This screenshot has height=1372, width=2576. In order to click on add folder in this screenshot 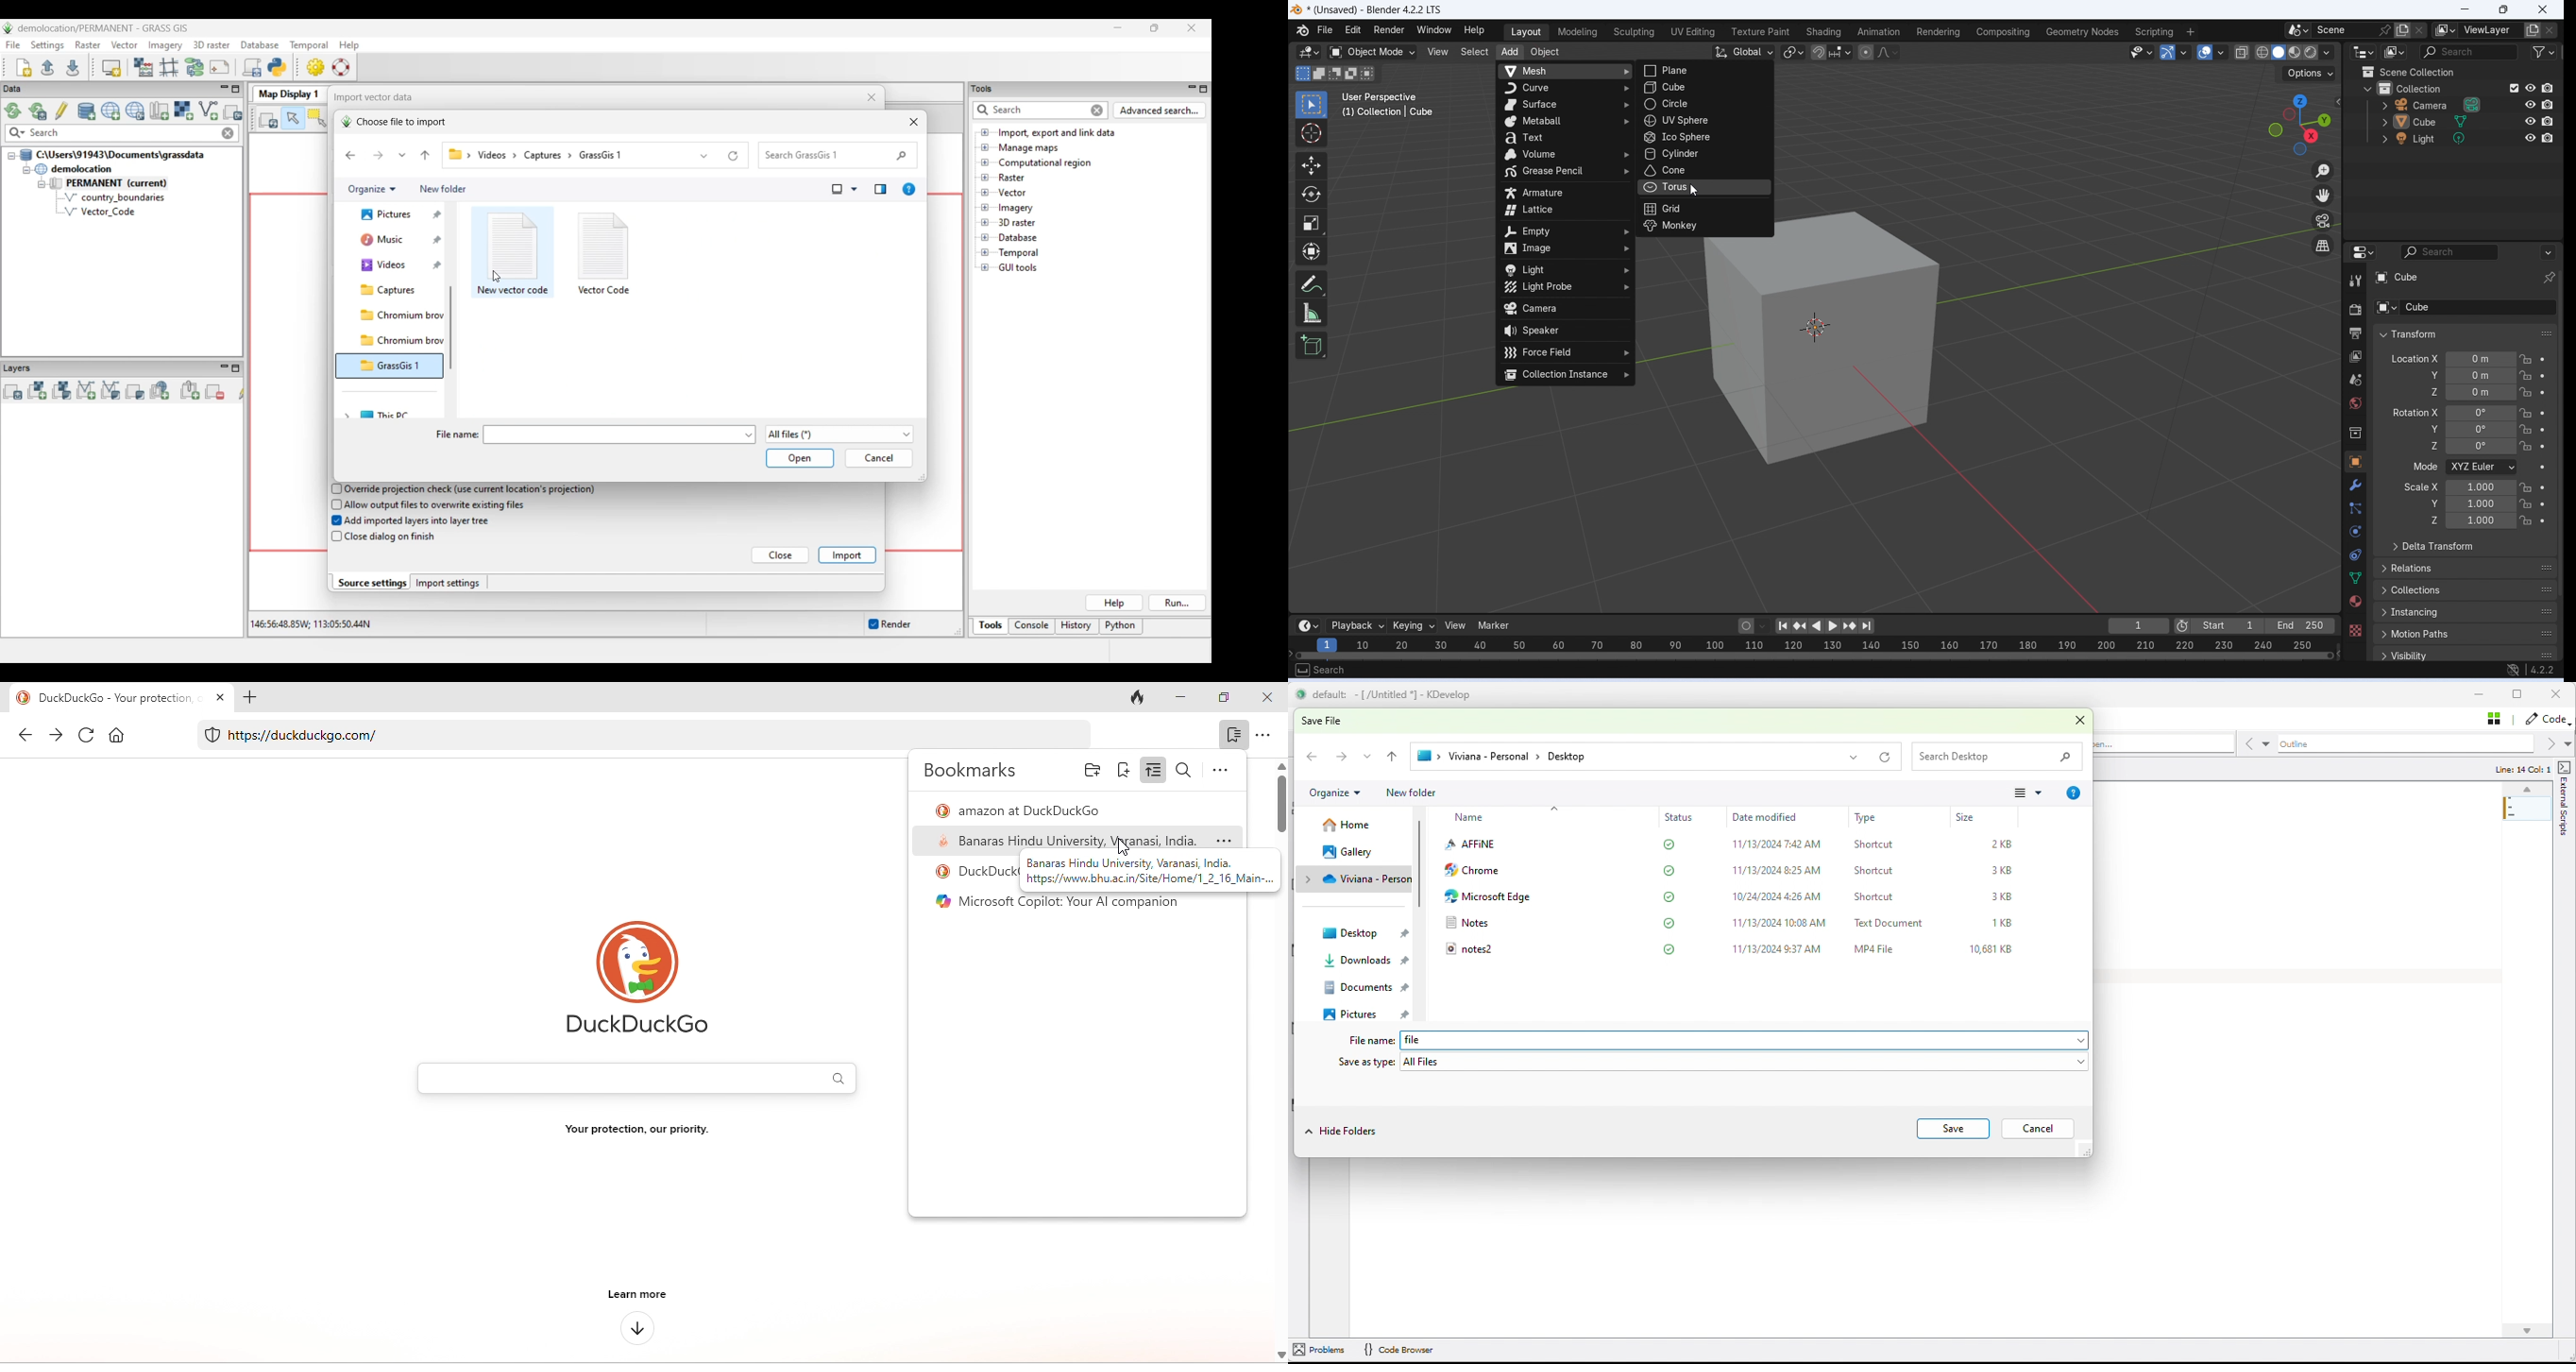, I will do `click(1092, 772)`.